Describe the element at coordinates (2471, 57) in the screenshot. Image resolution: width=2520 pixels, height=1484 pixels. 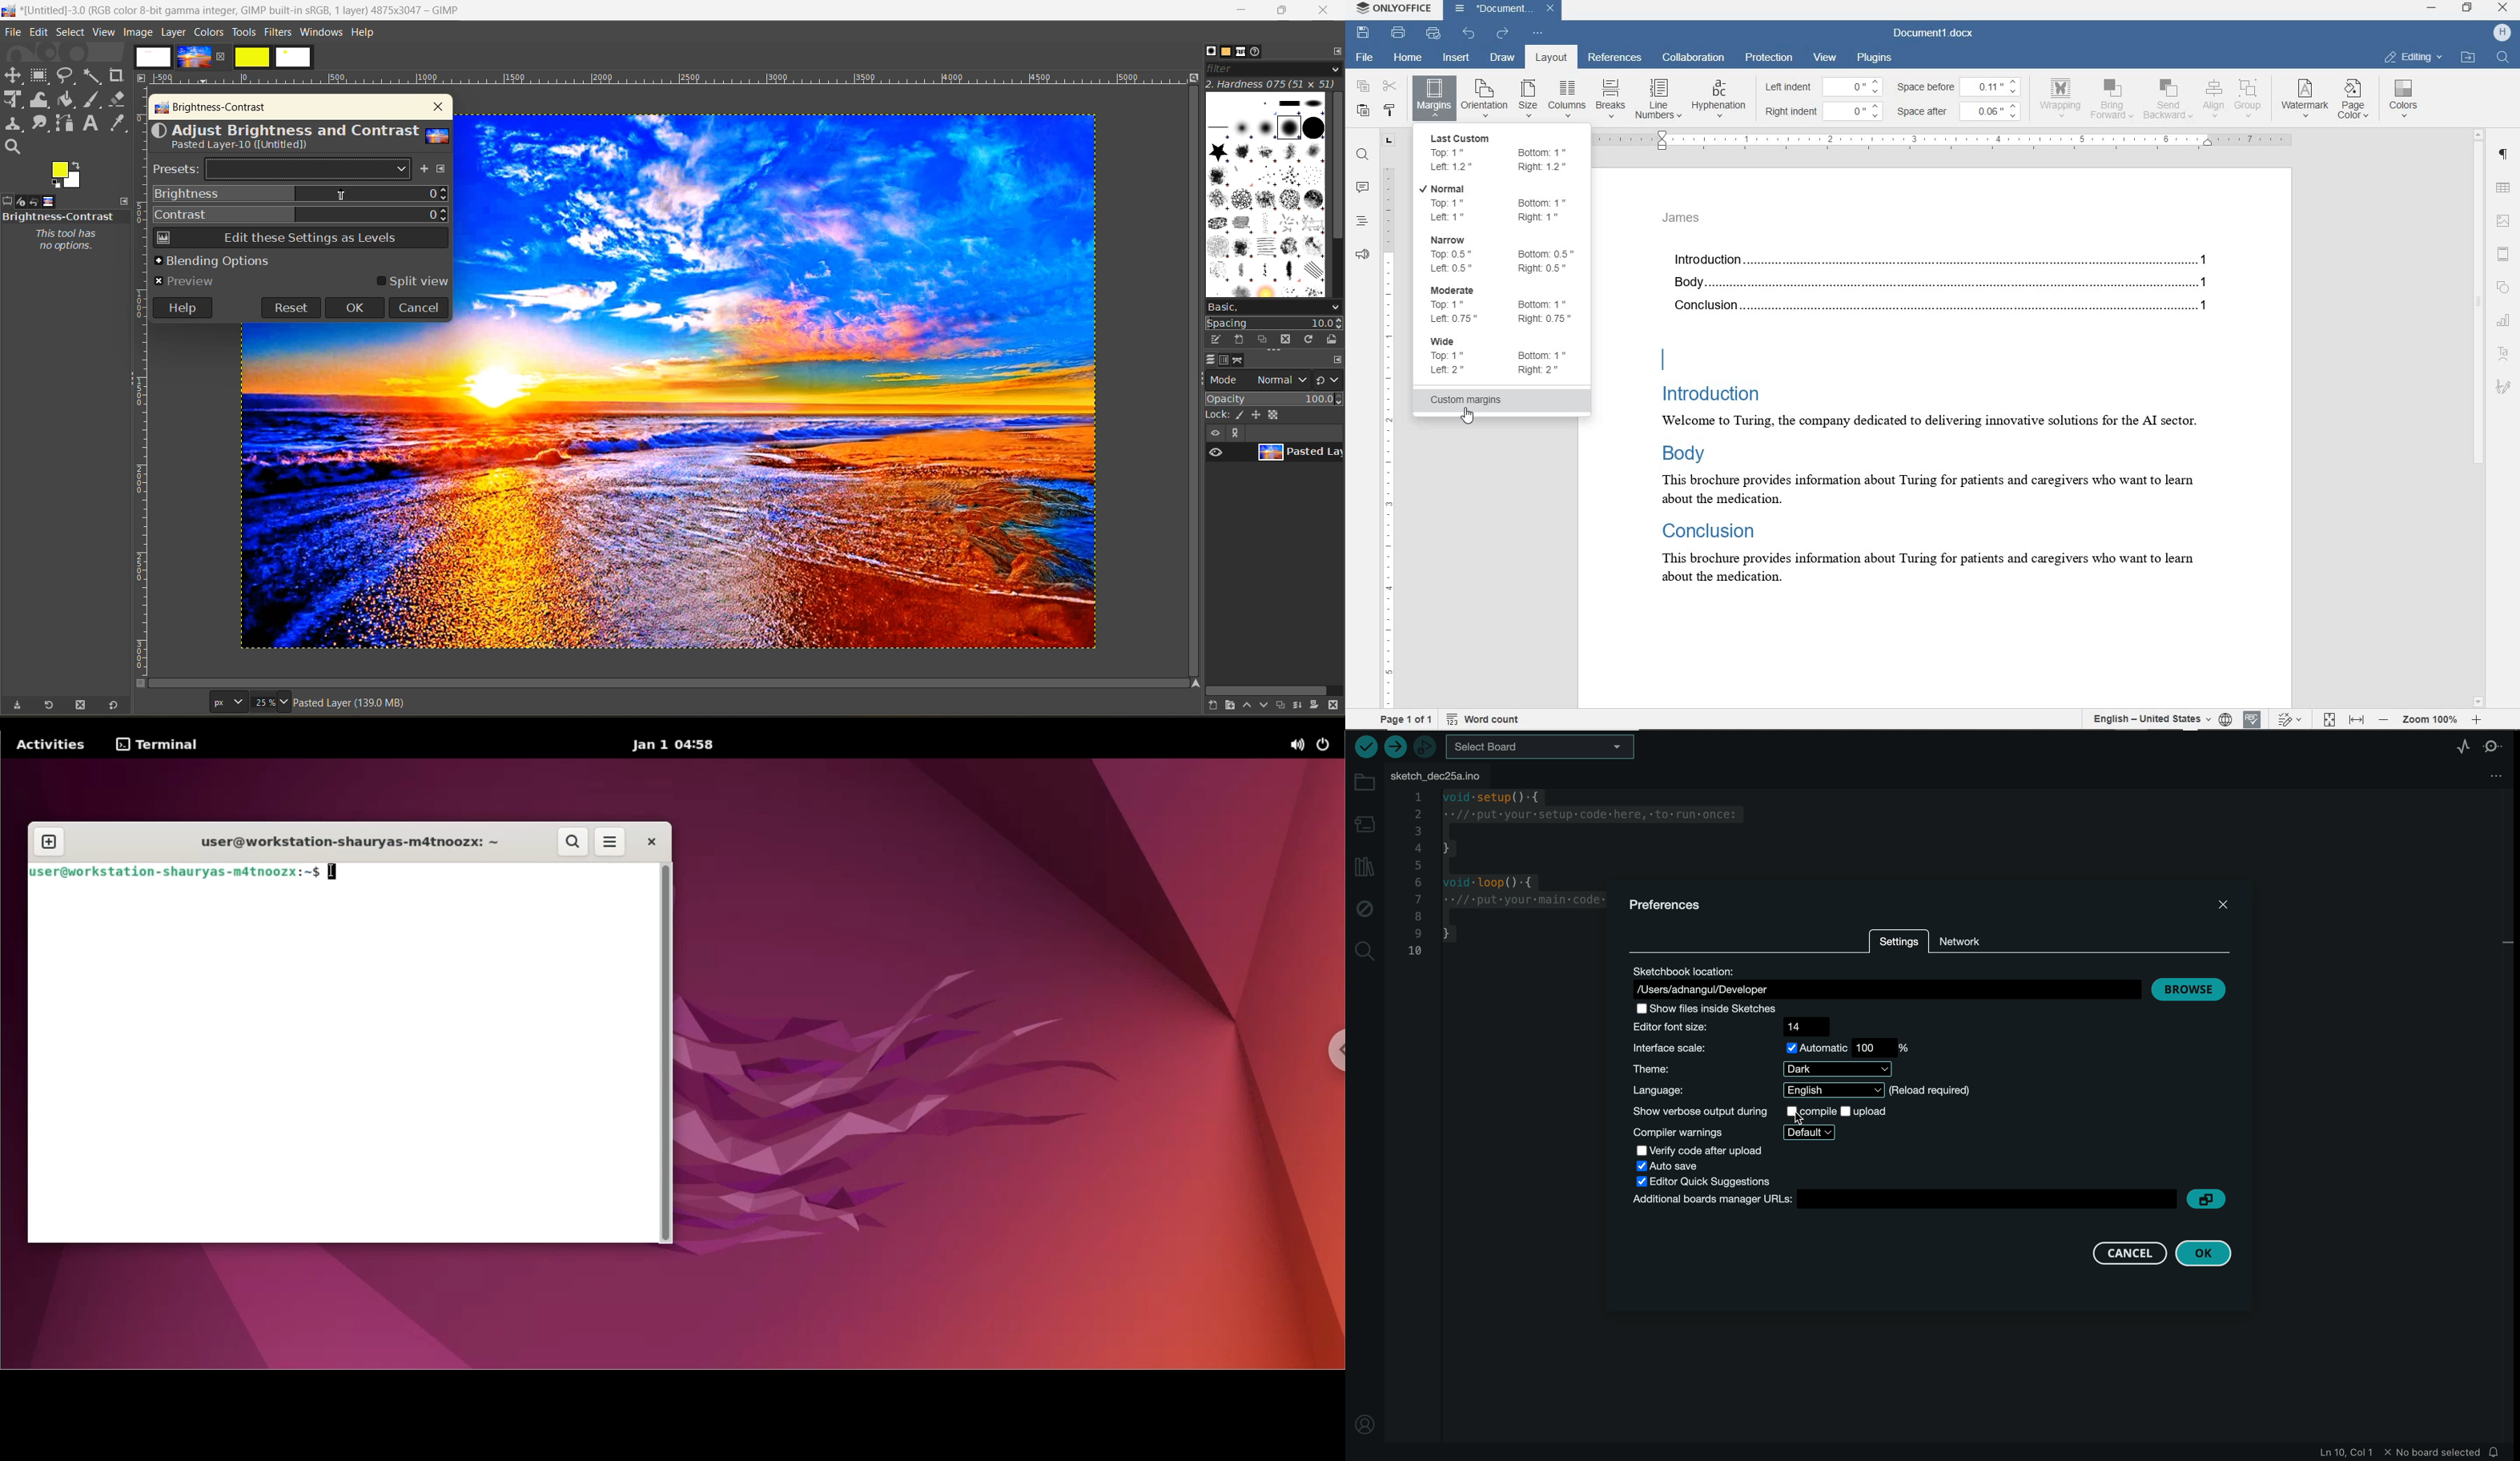
I see `OPEN LINK LOCATION` at that location.